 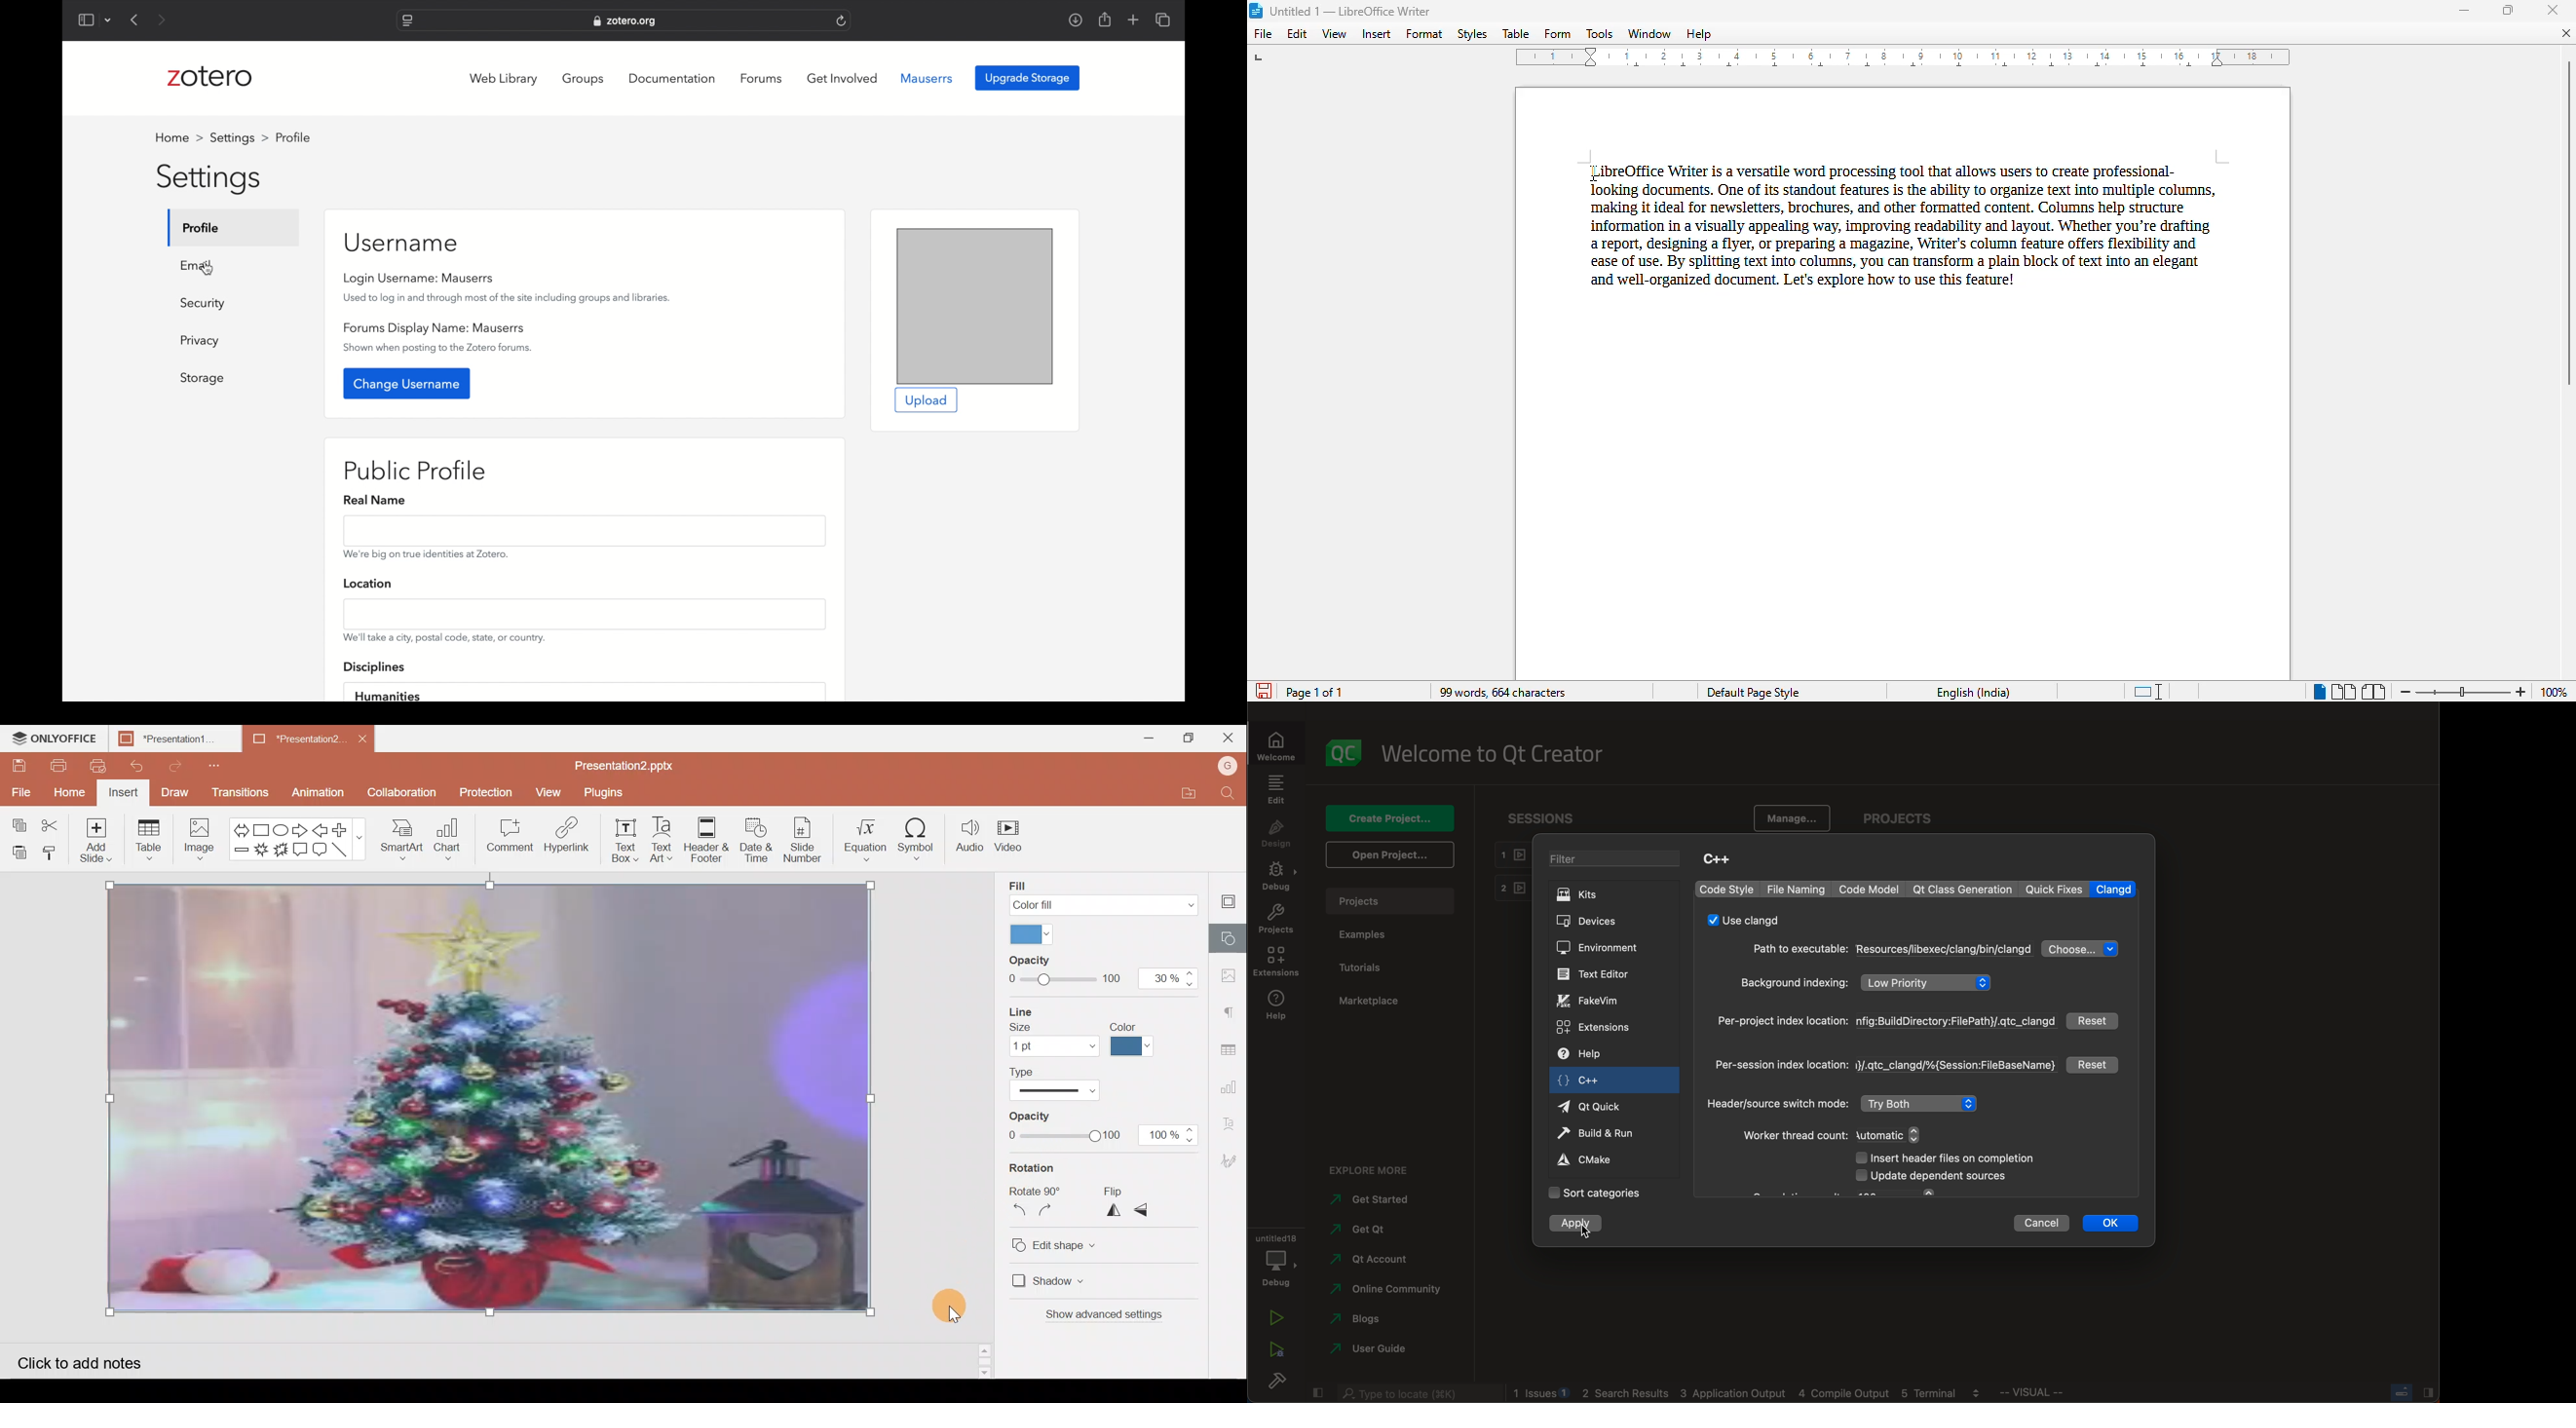 What do you see at coordinates (1699, 33) in the screenshot?
I see `help` at bounding box center [1699, 33].